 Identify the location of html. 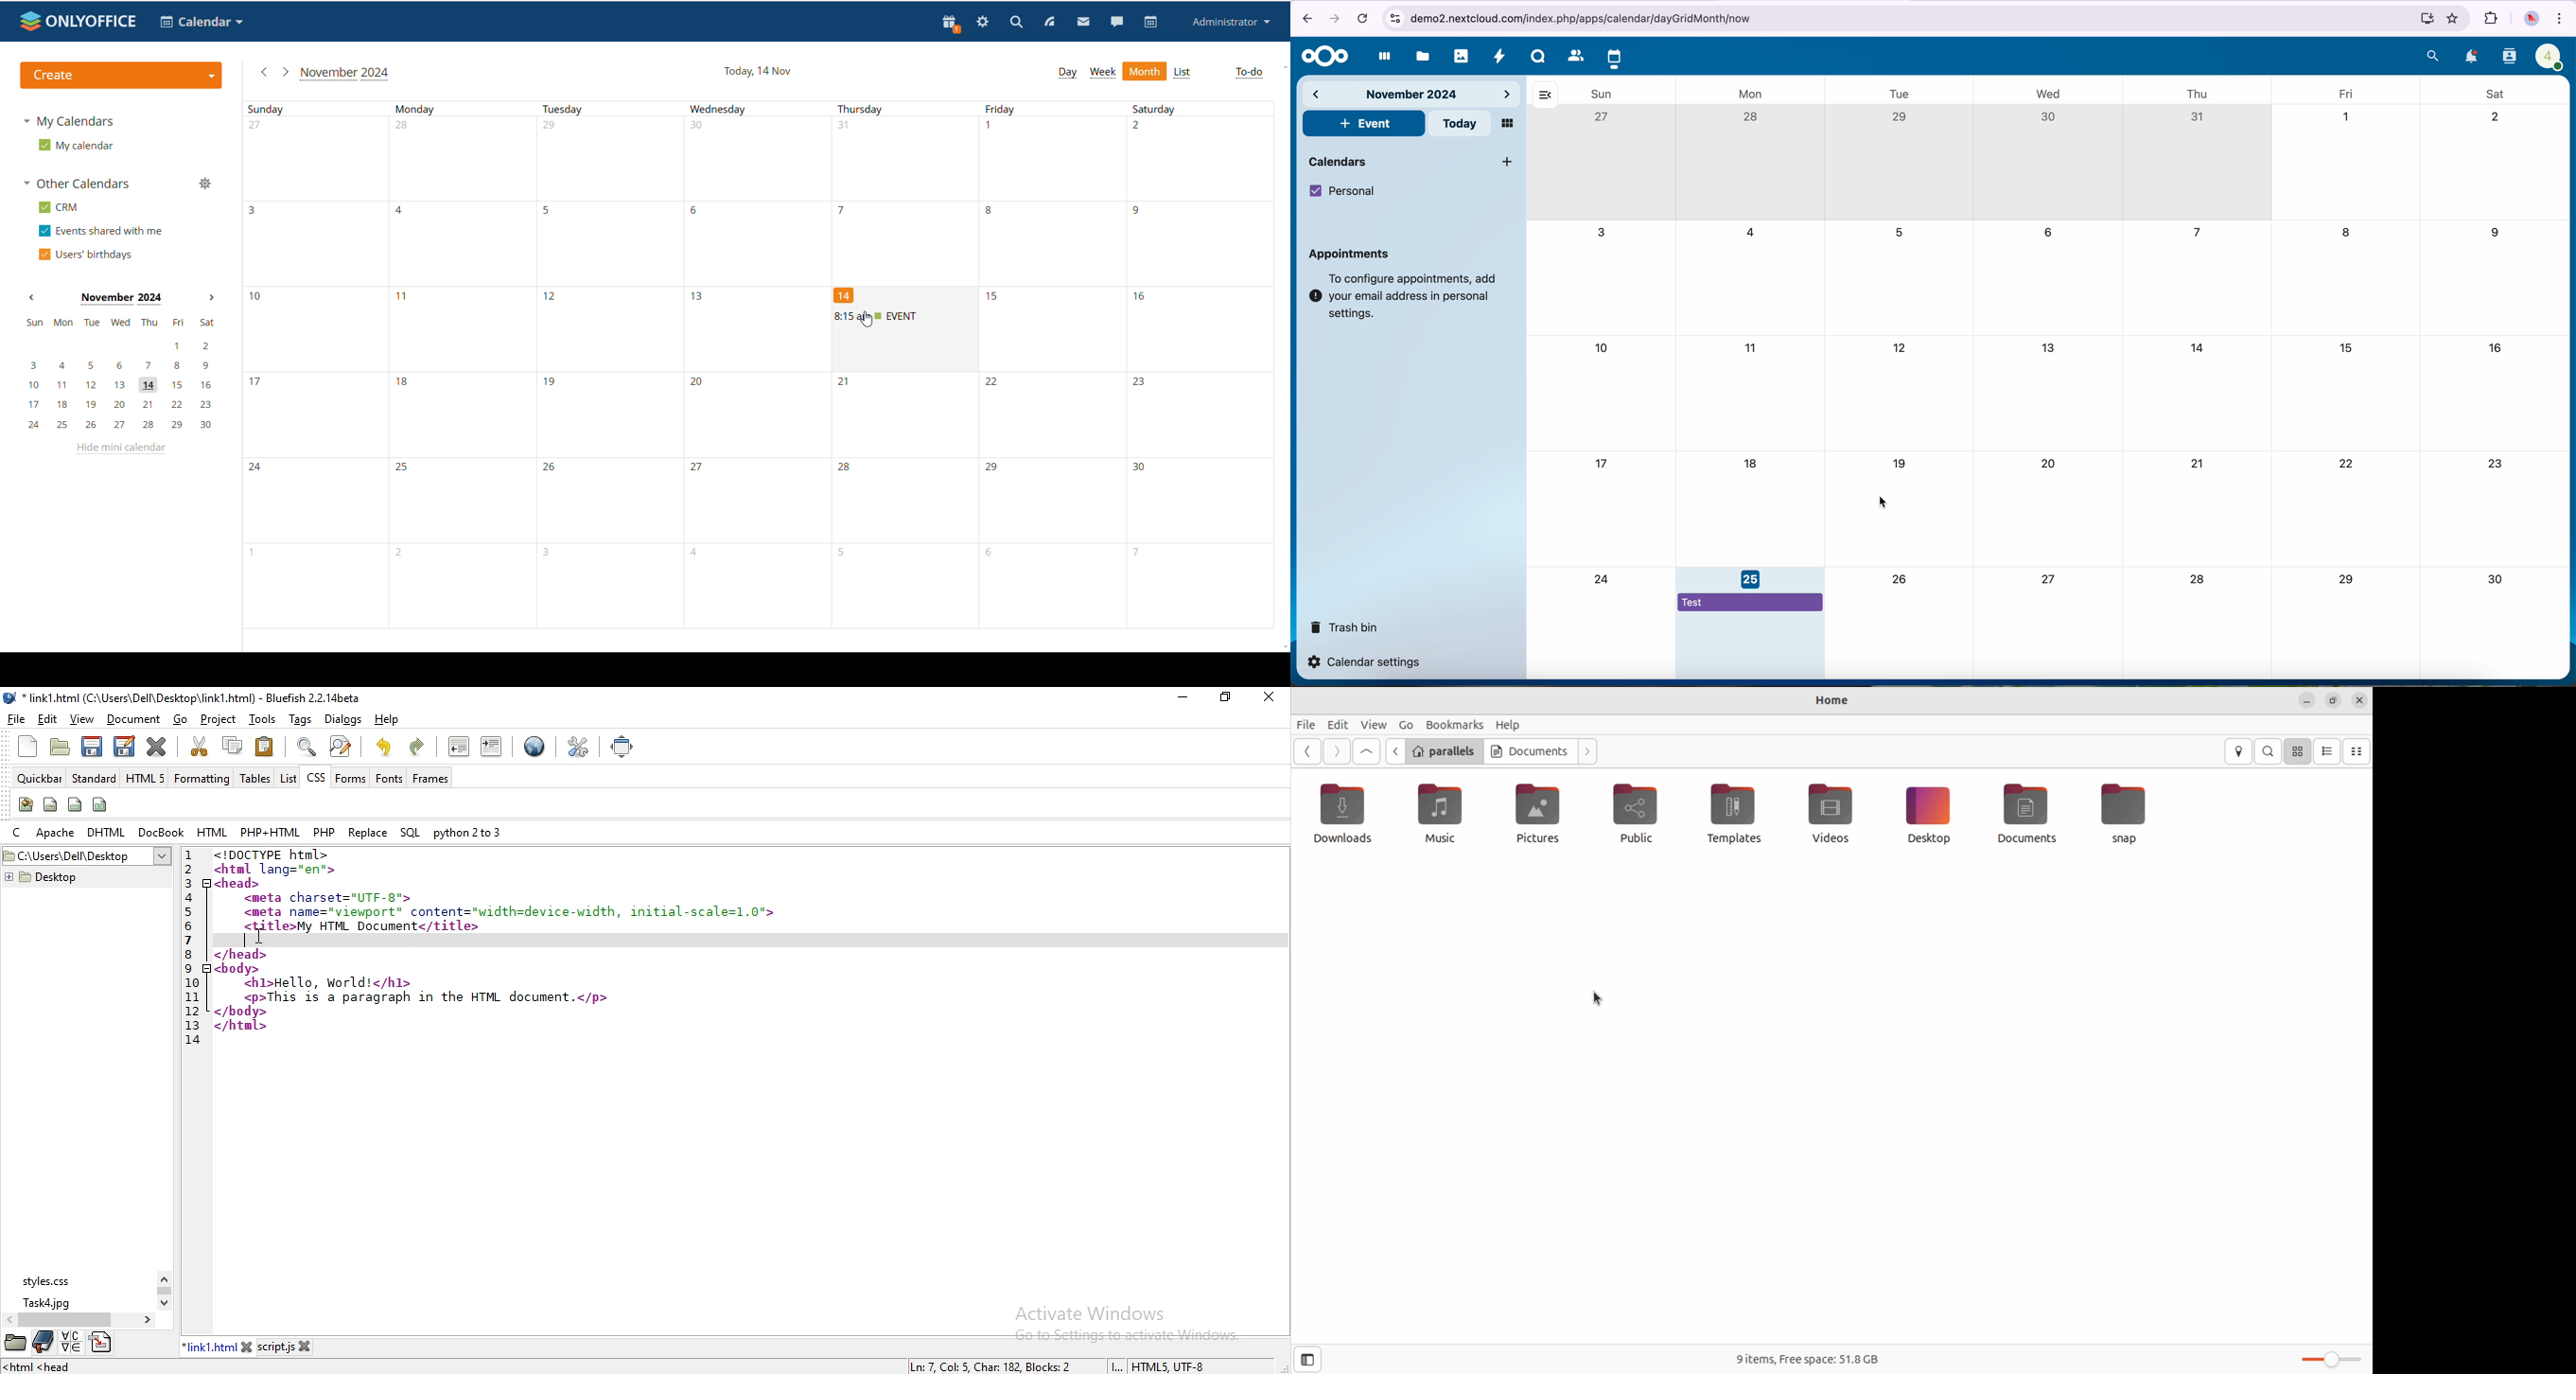
(211, 831).